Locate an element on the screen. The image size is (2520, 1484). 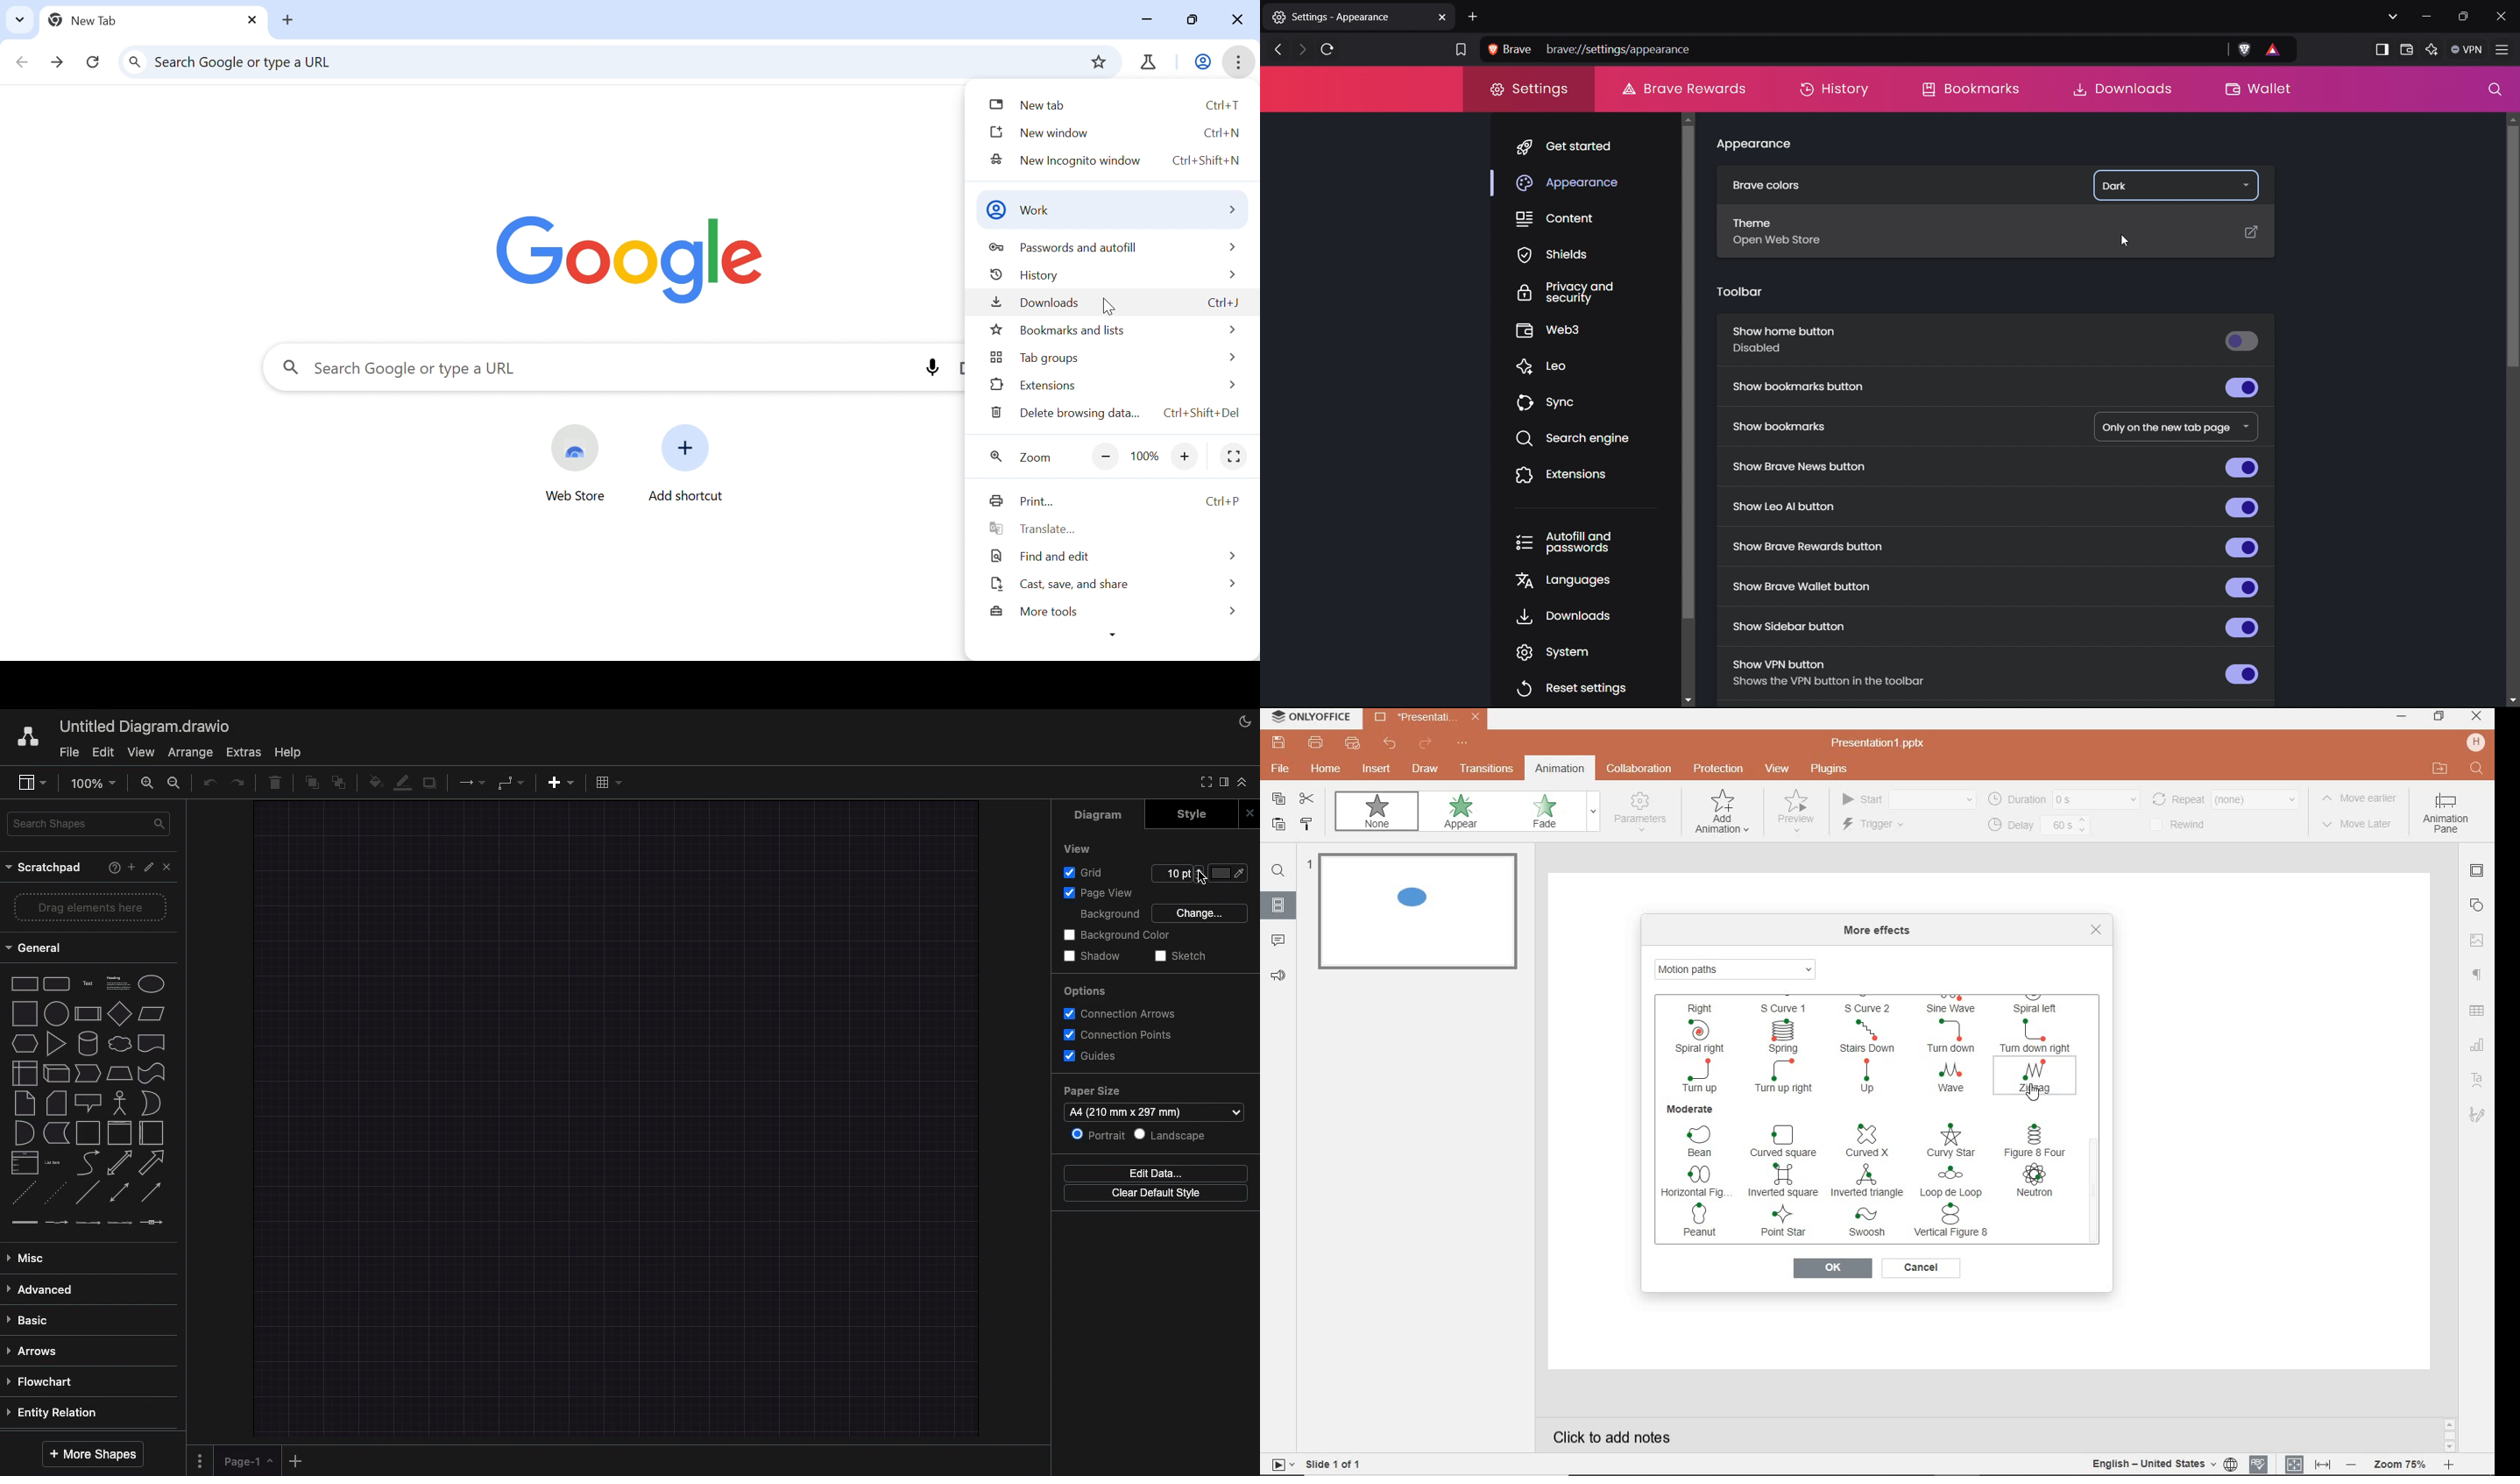
Edit is located at coordinates (149, 868).